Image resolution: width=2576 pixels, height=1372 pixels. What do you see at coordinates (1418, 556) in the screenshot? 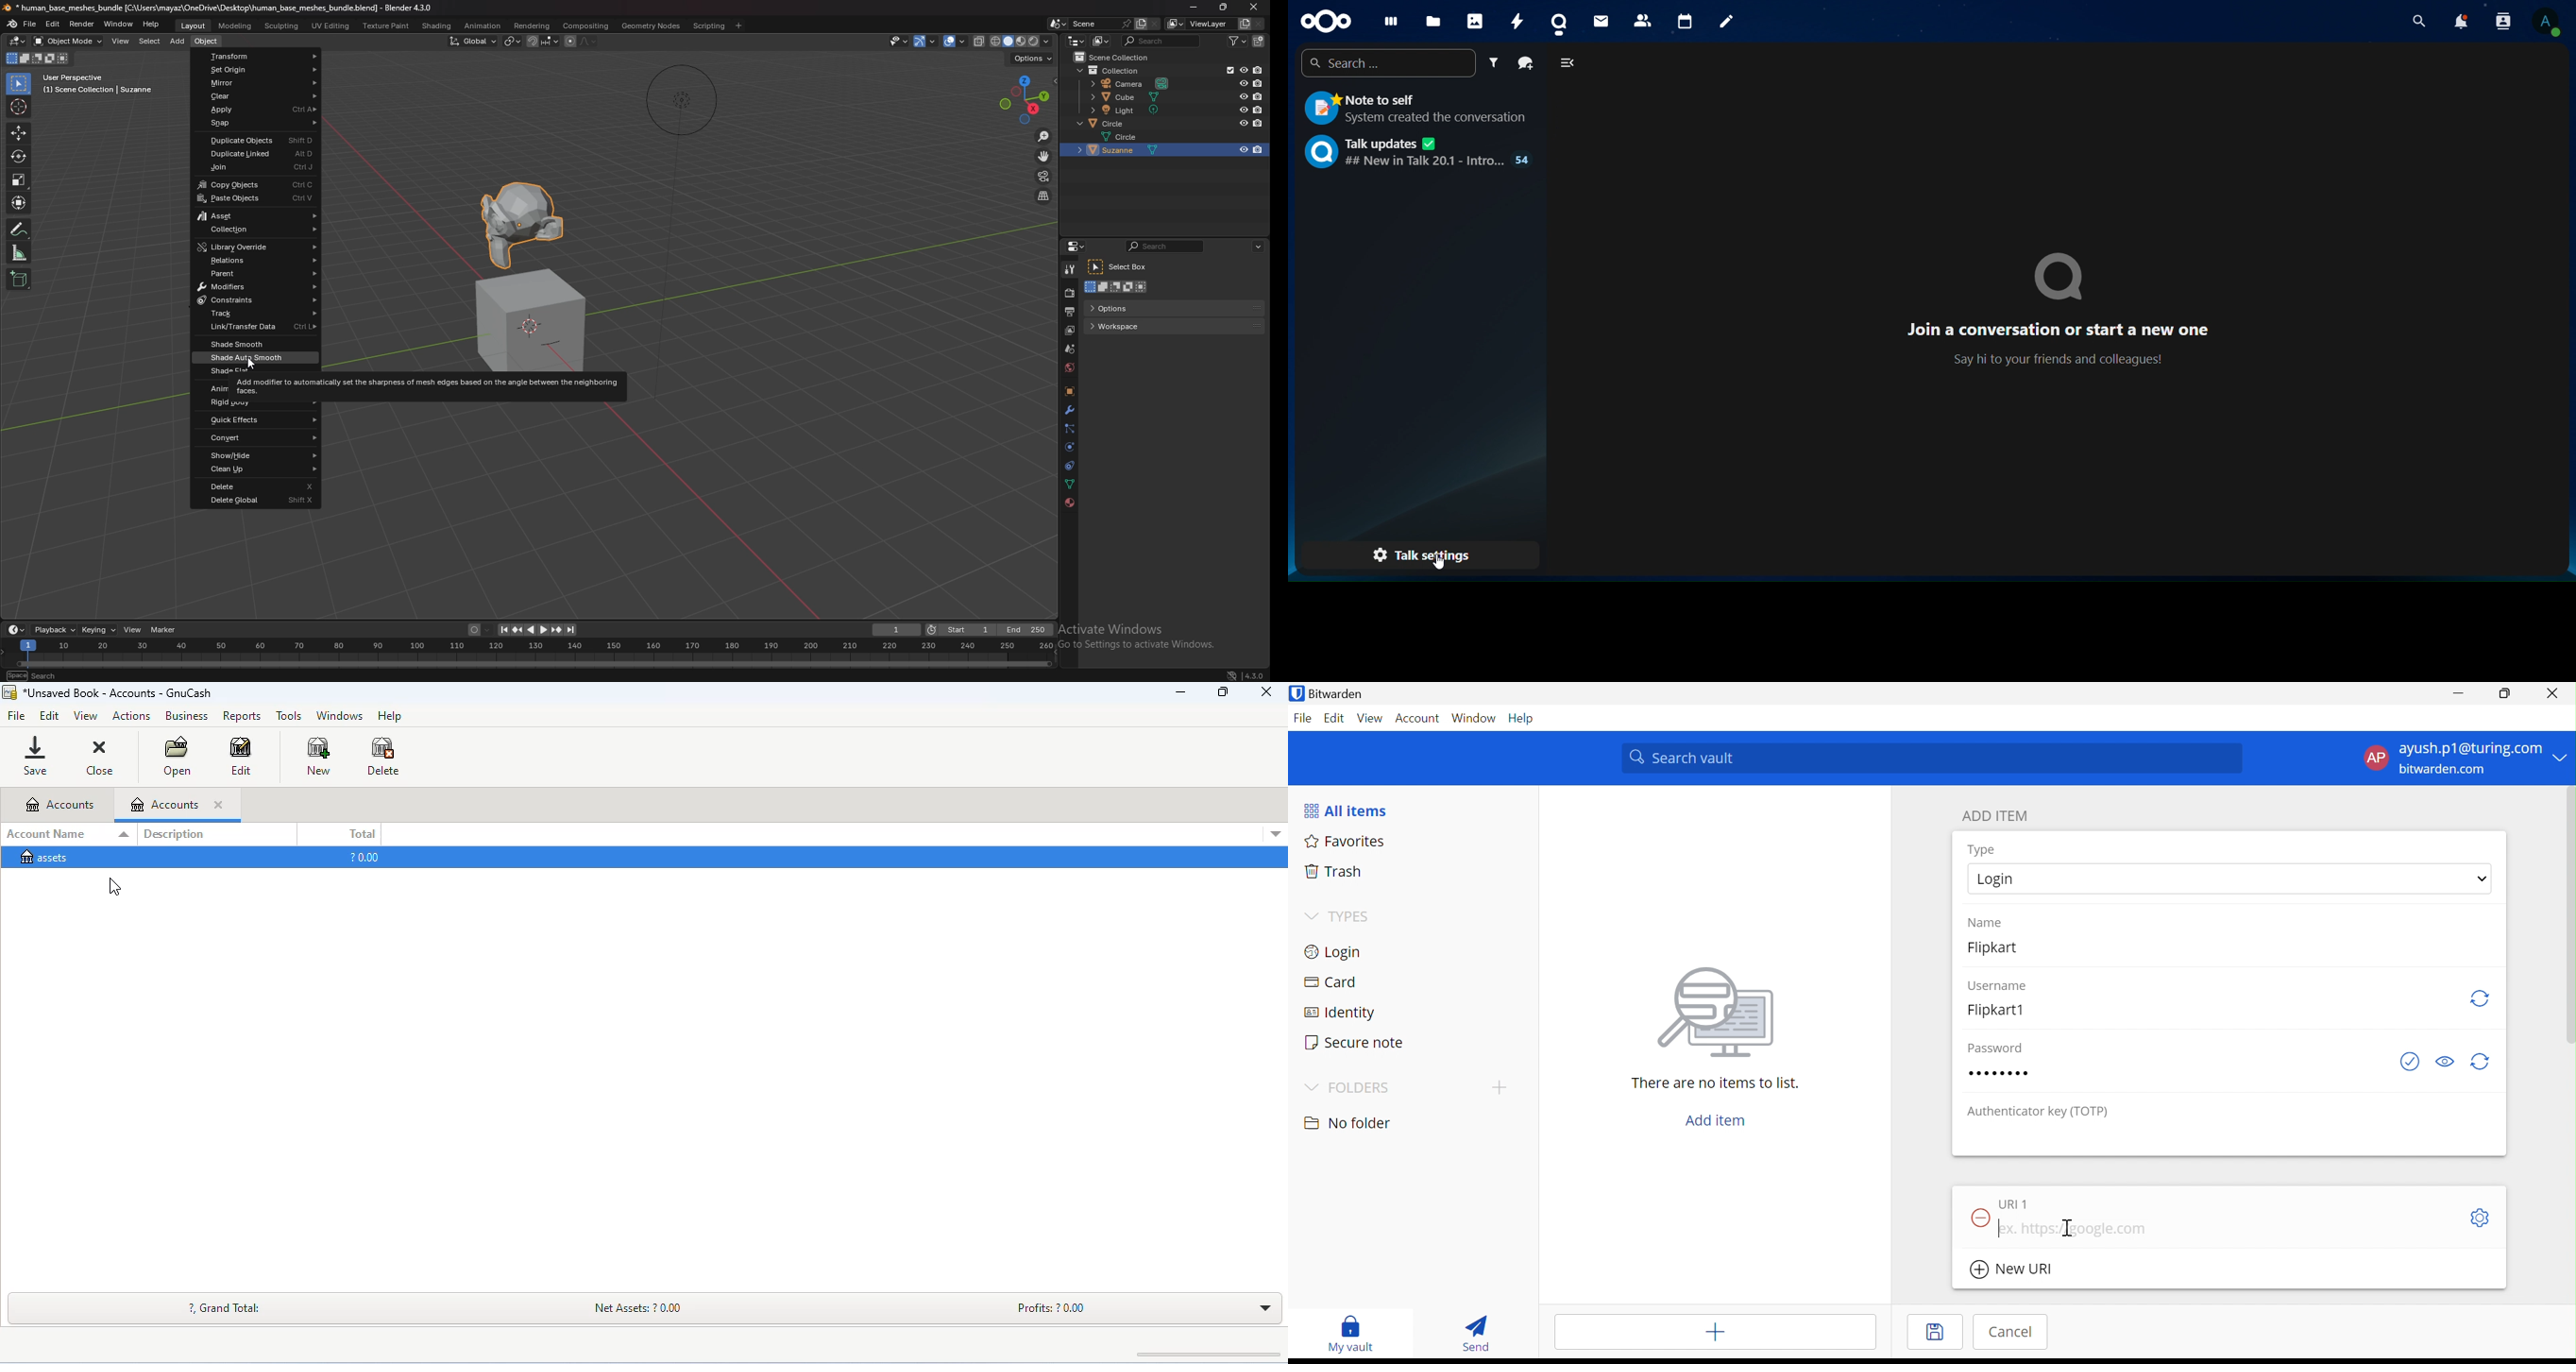
I see `talk settings` at bounding box center [1418, 556].